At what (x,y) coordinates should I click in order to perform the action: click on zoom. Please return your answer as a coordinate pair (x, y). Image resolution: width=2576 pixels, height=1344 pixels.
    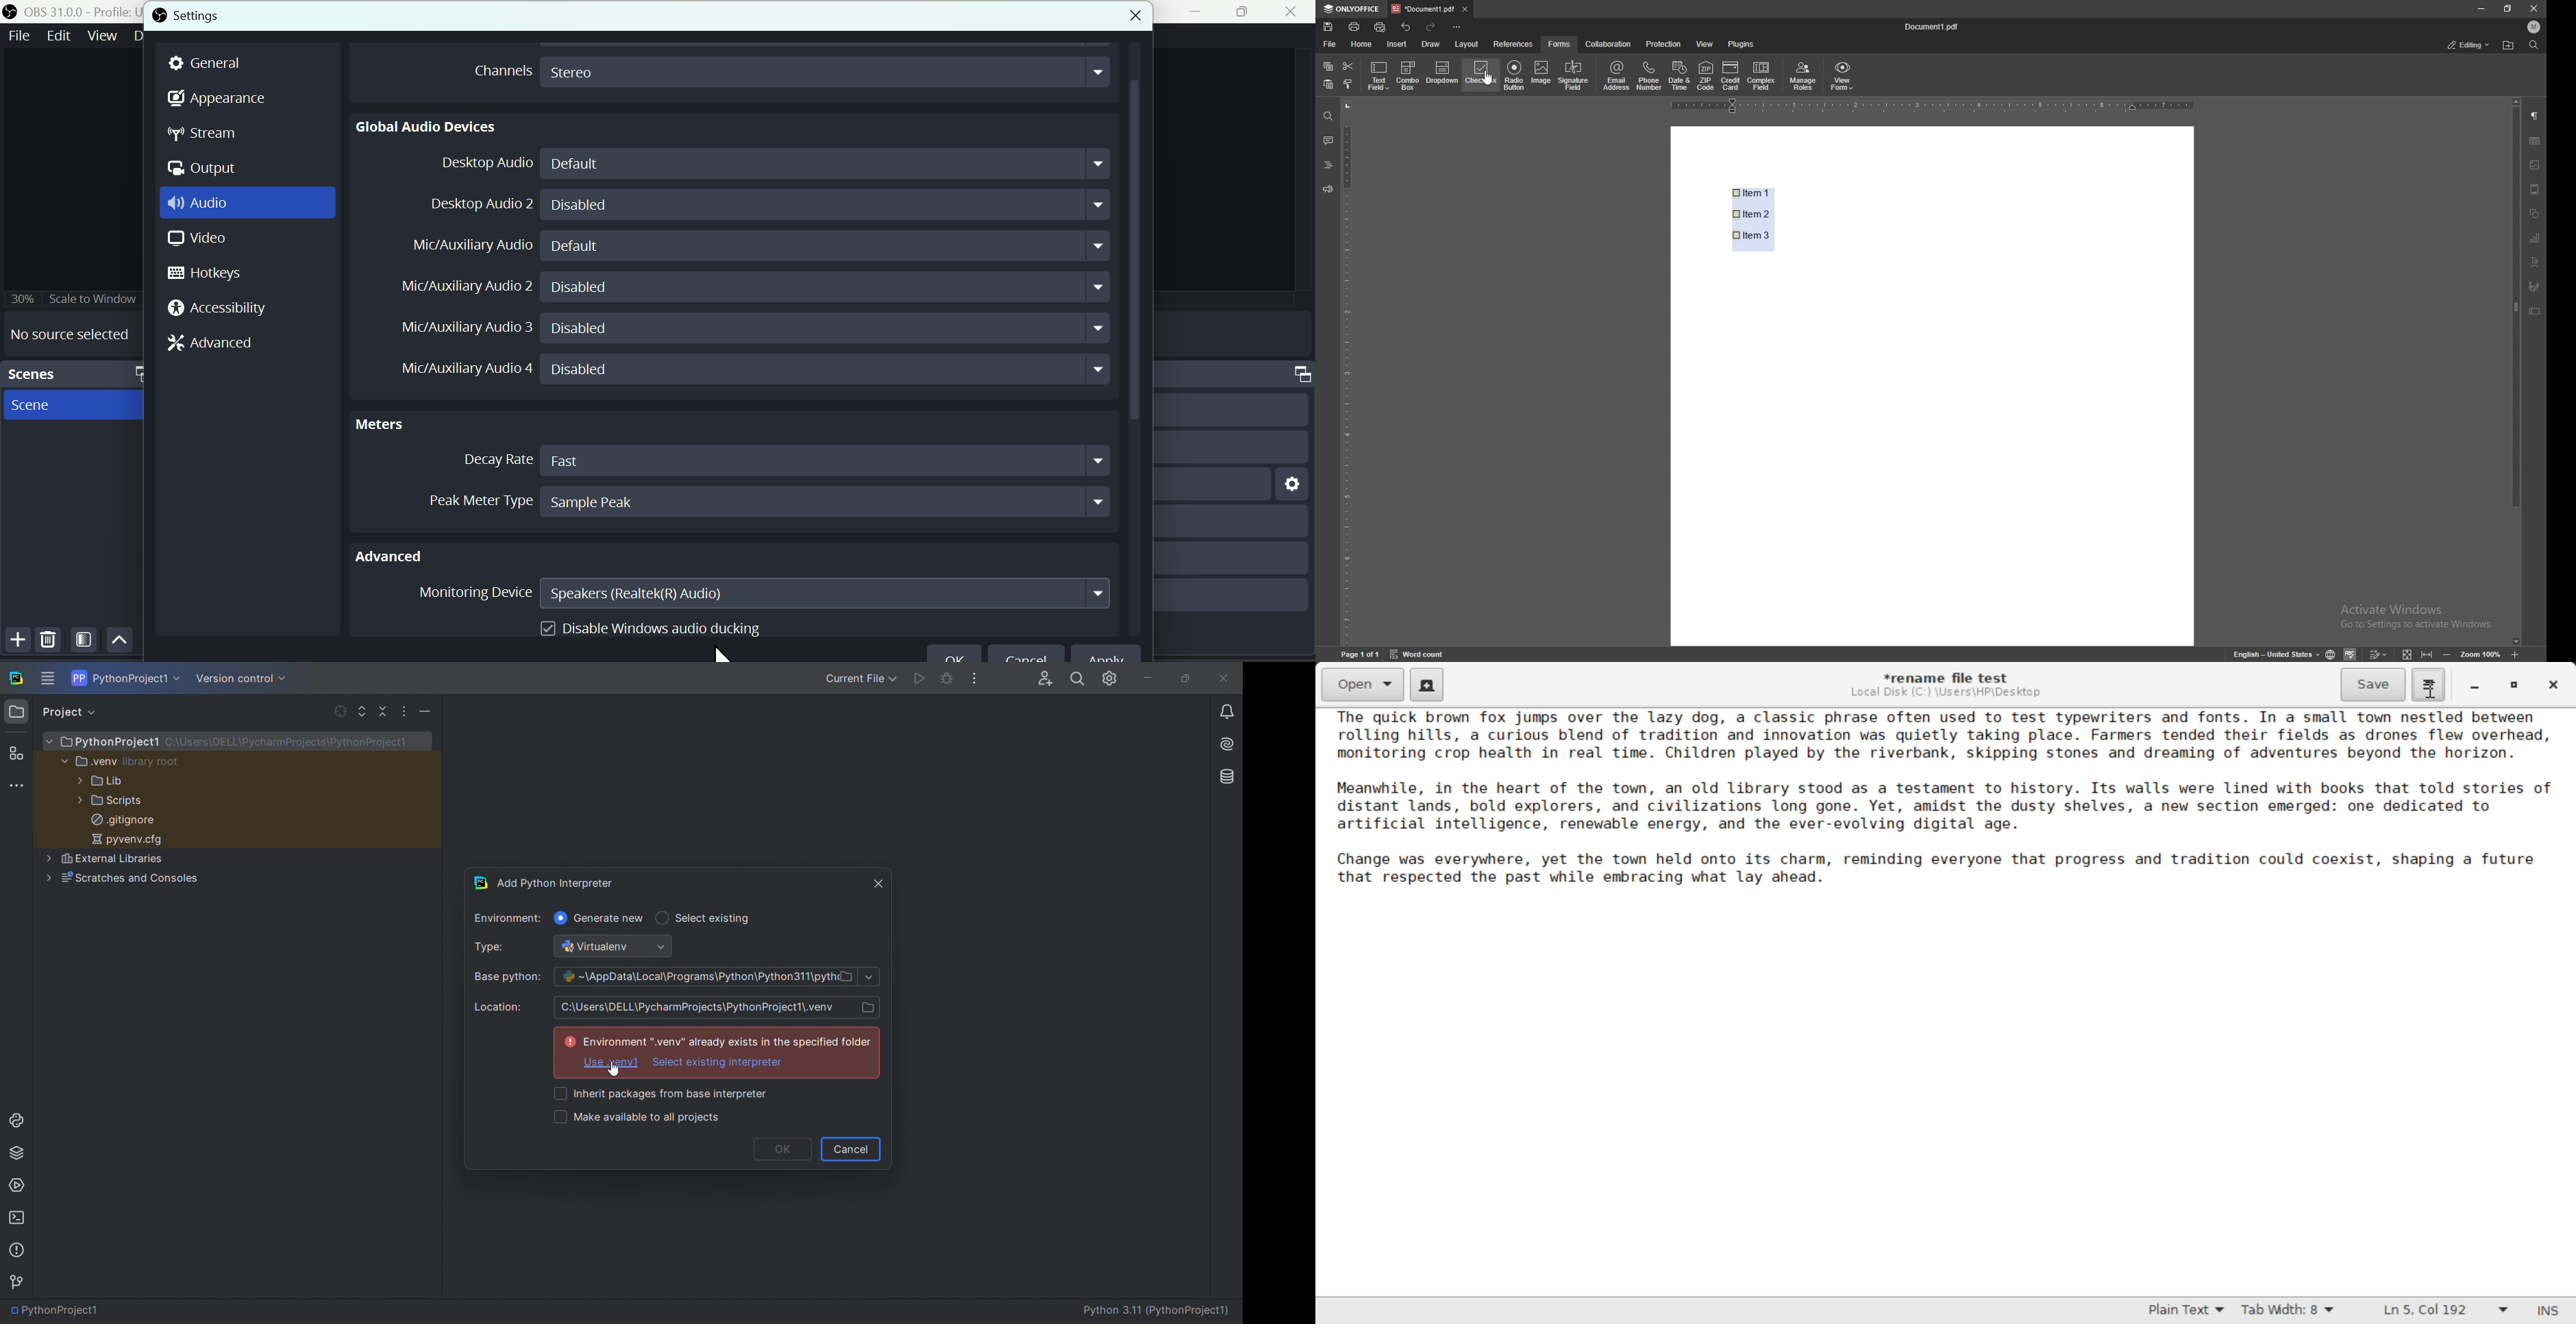
    Looking at the image, I should click on (2480, 653).